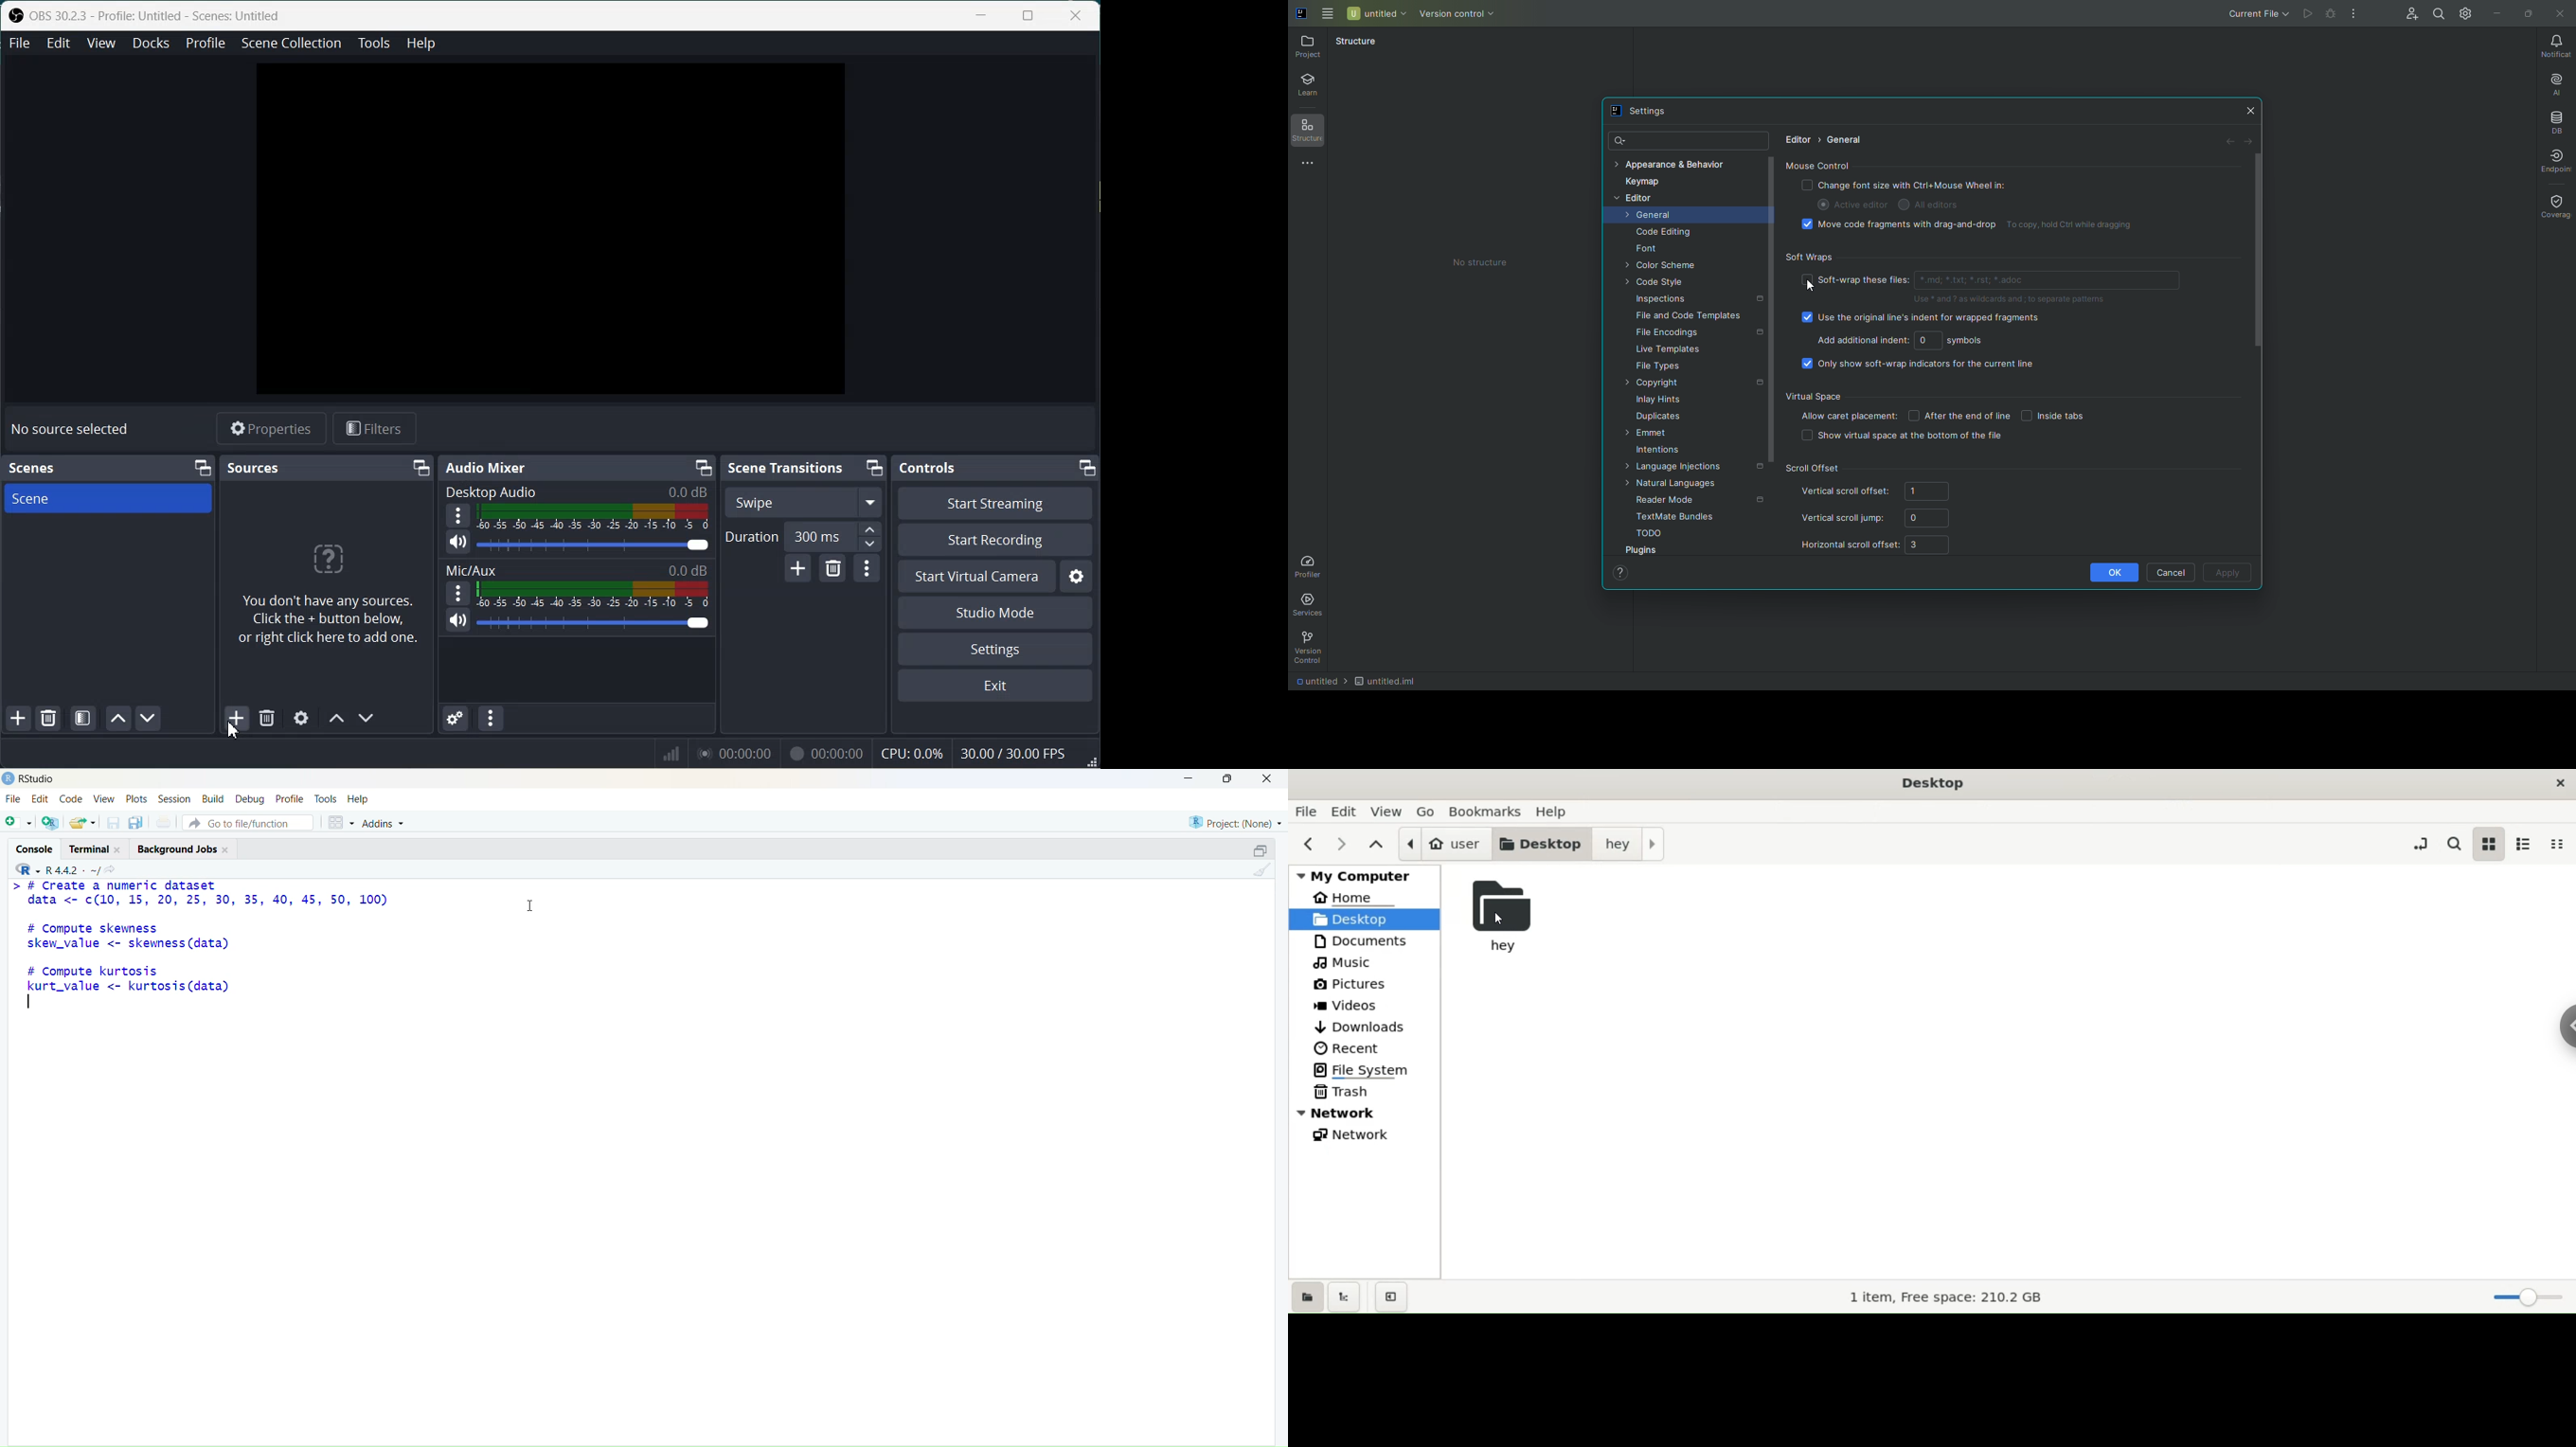 Image resolution: width=2576 pixels, height=1456 pixels. Describe the element at coordinates (70, 870) in the screenshot. I see `R.4.4.2~/` at that location.